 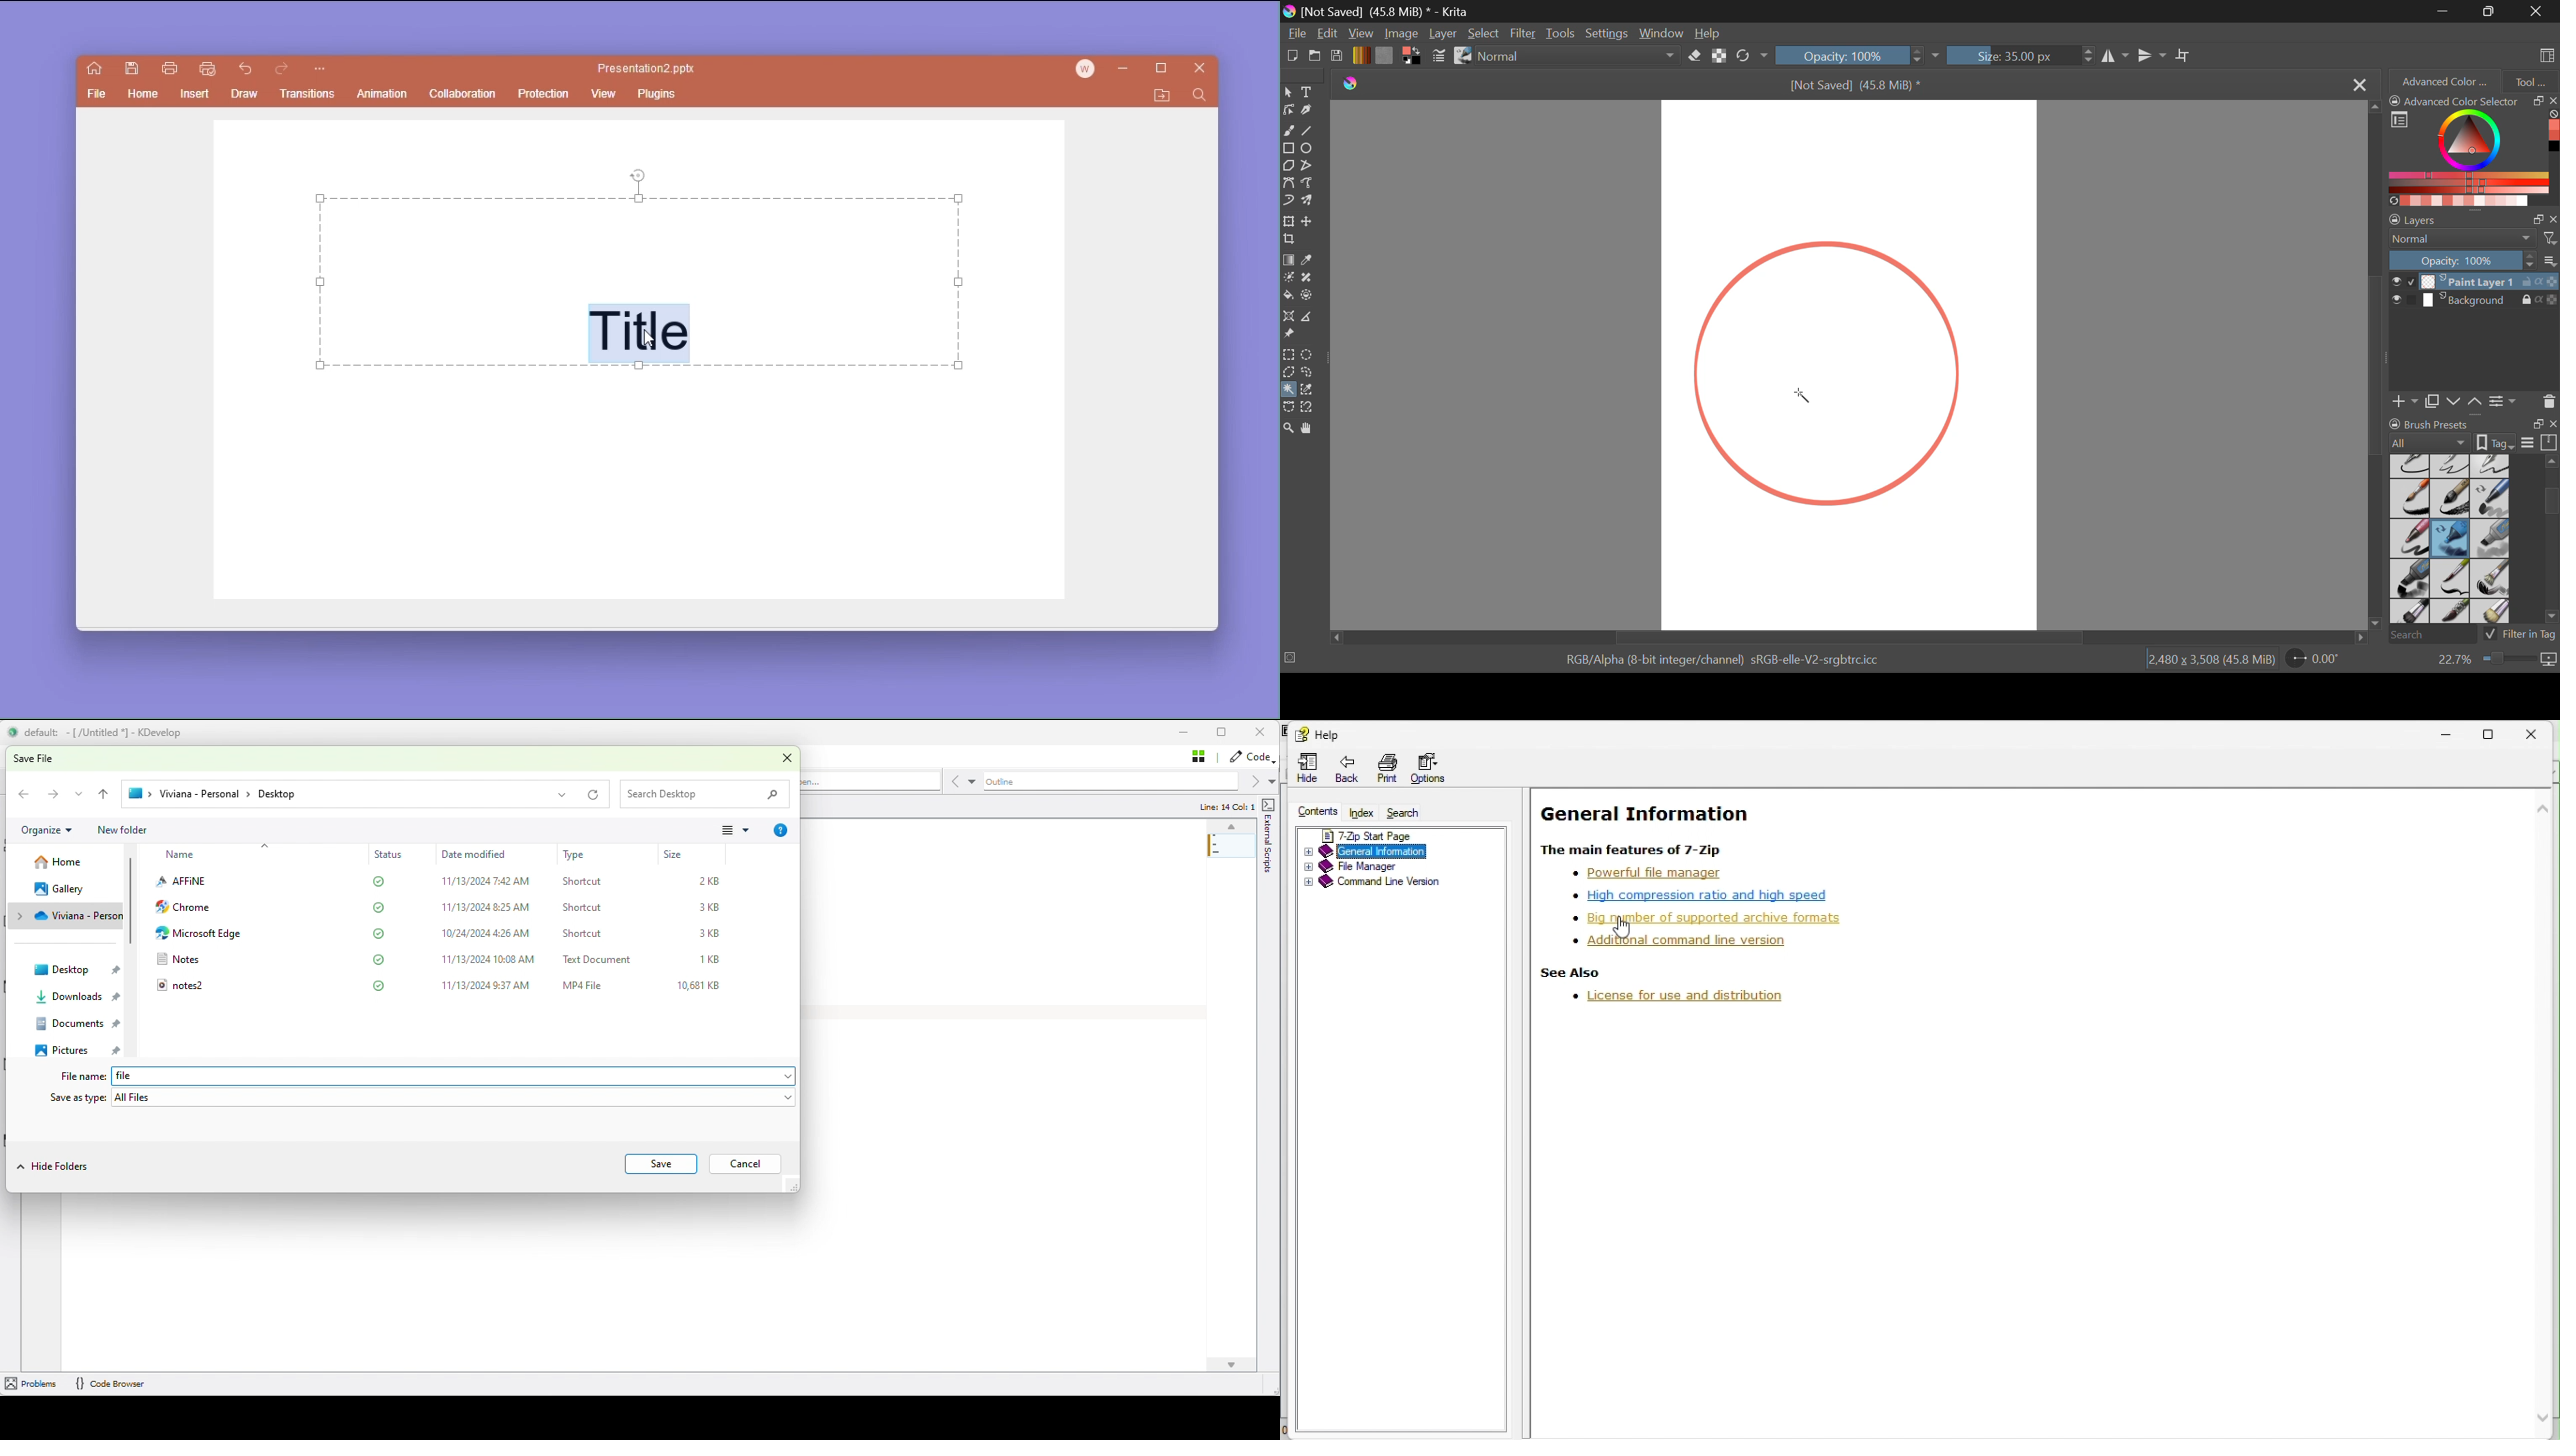 I want to click on Ink-7 Brush Rough, so click(x=2408, y=500).